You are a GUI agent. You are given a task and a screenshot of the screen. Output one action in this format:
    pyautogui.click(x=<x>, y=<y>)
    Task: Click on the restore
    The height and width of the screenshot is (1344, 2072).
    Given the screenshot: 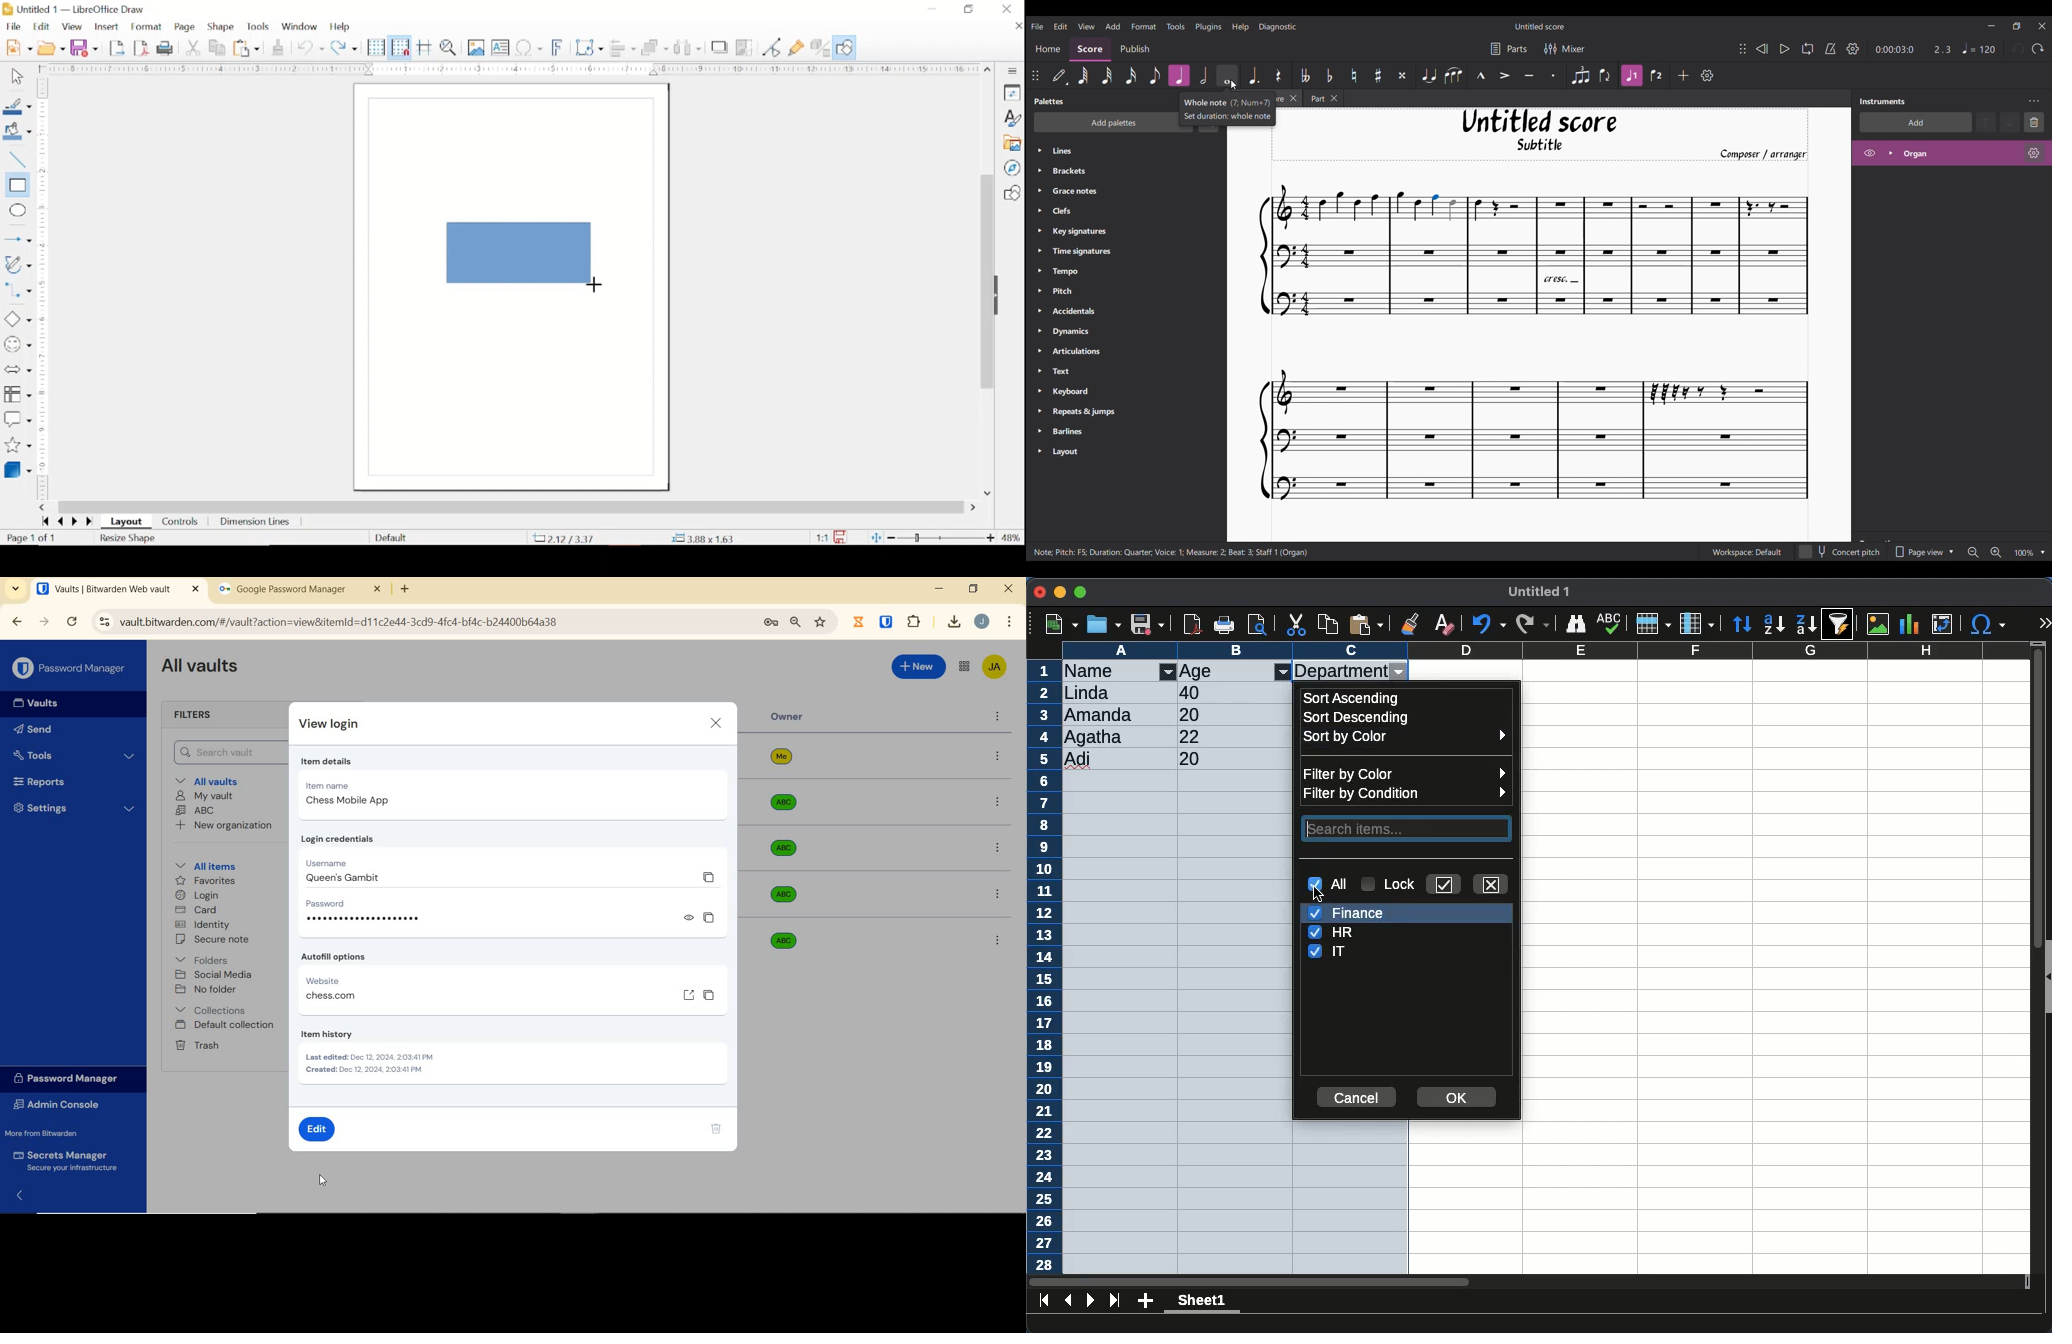 What is the action you would take?
    pyautogui.click(x=972, y=589)
    